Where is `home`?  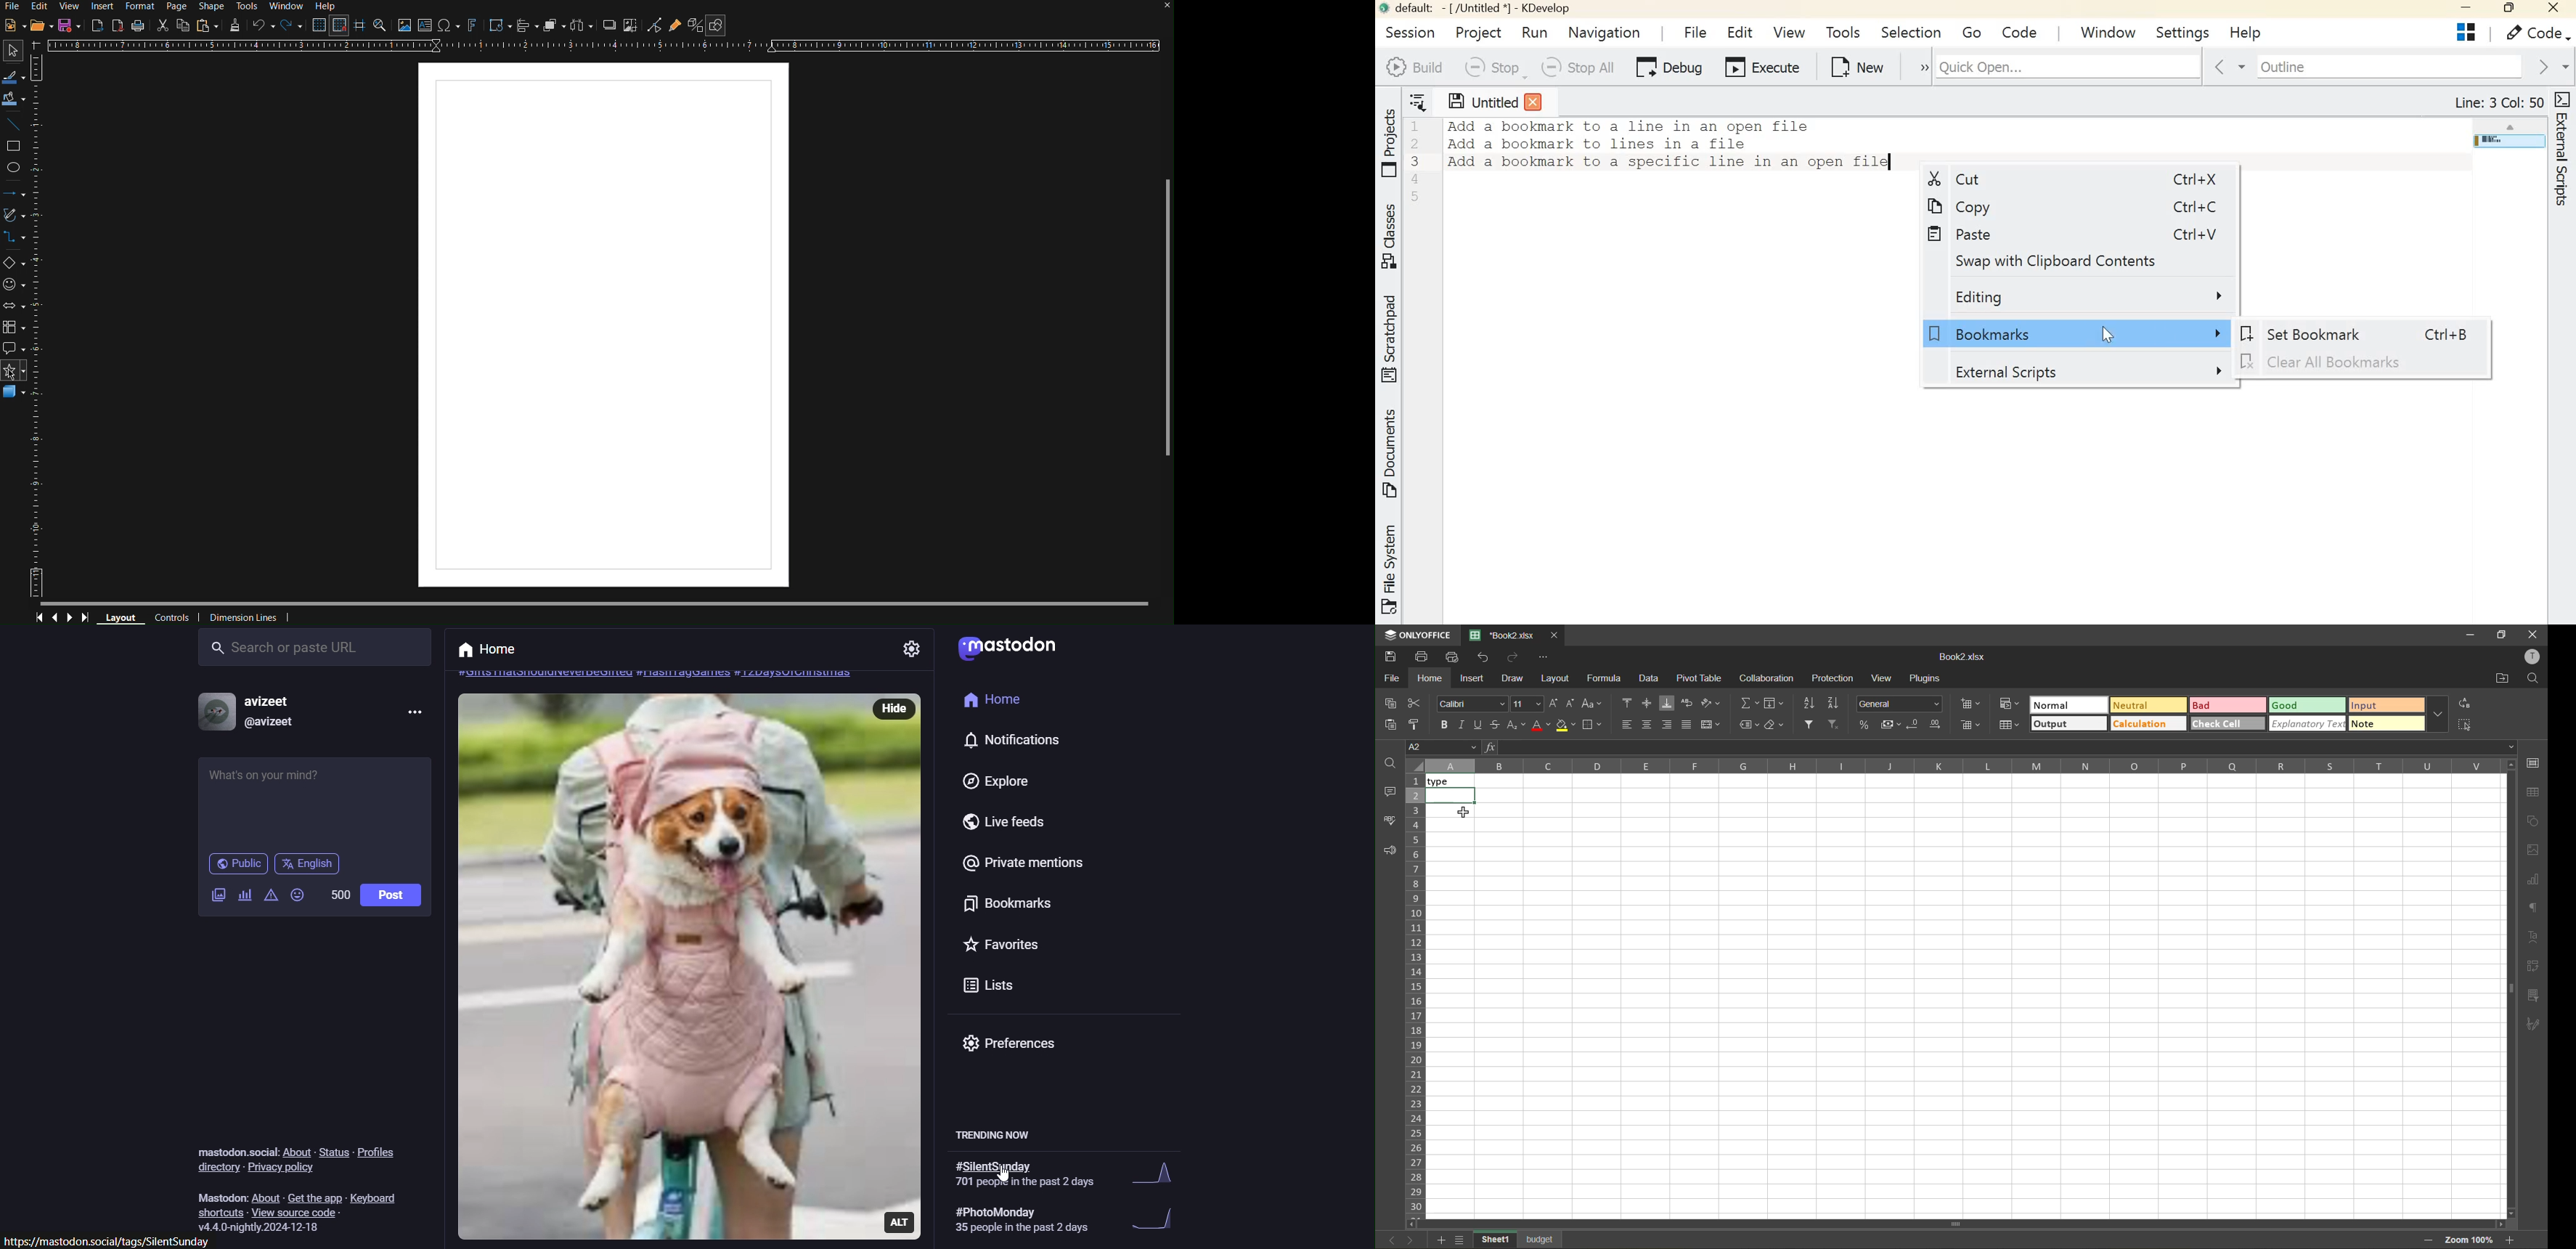
home is located at coordinates (987, 699).